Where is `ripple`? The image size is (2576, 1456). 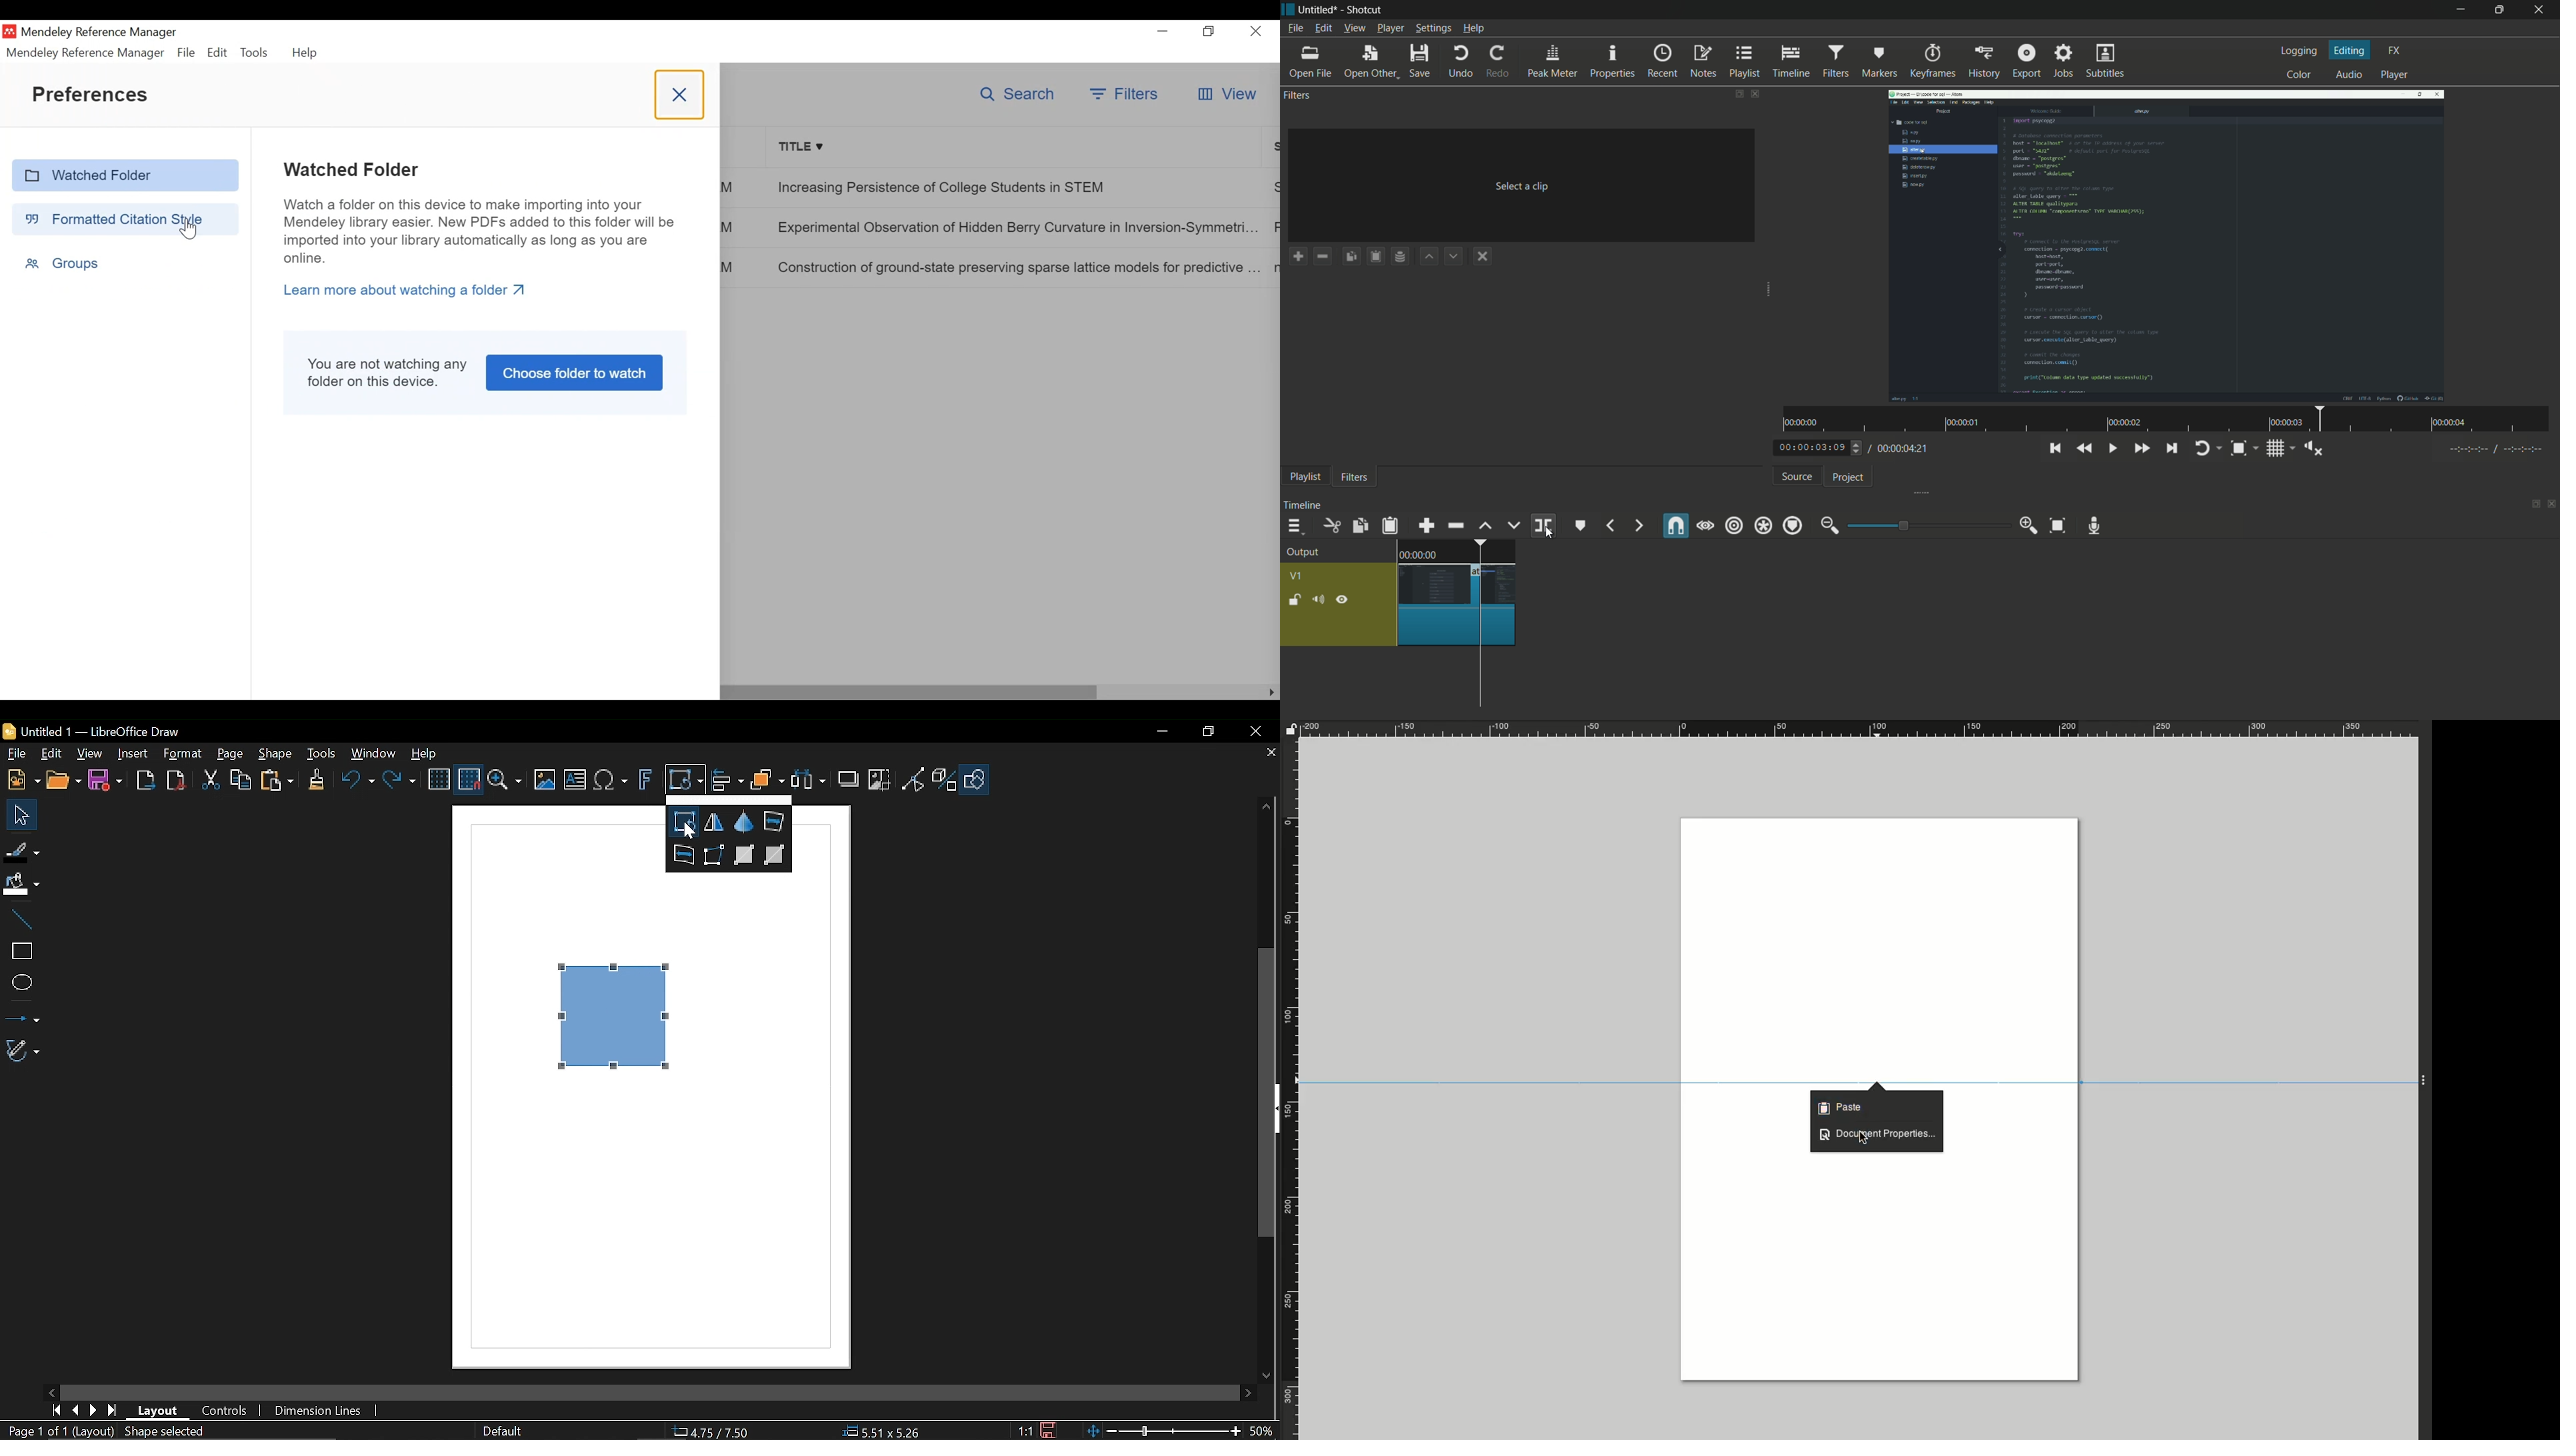 ripple is located at coordinates (1733, 526).